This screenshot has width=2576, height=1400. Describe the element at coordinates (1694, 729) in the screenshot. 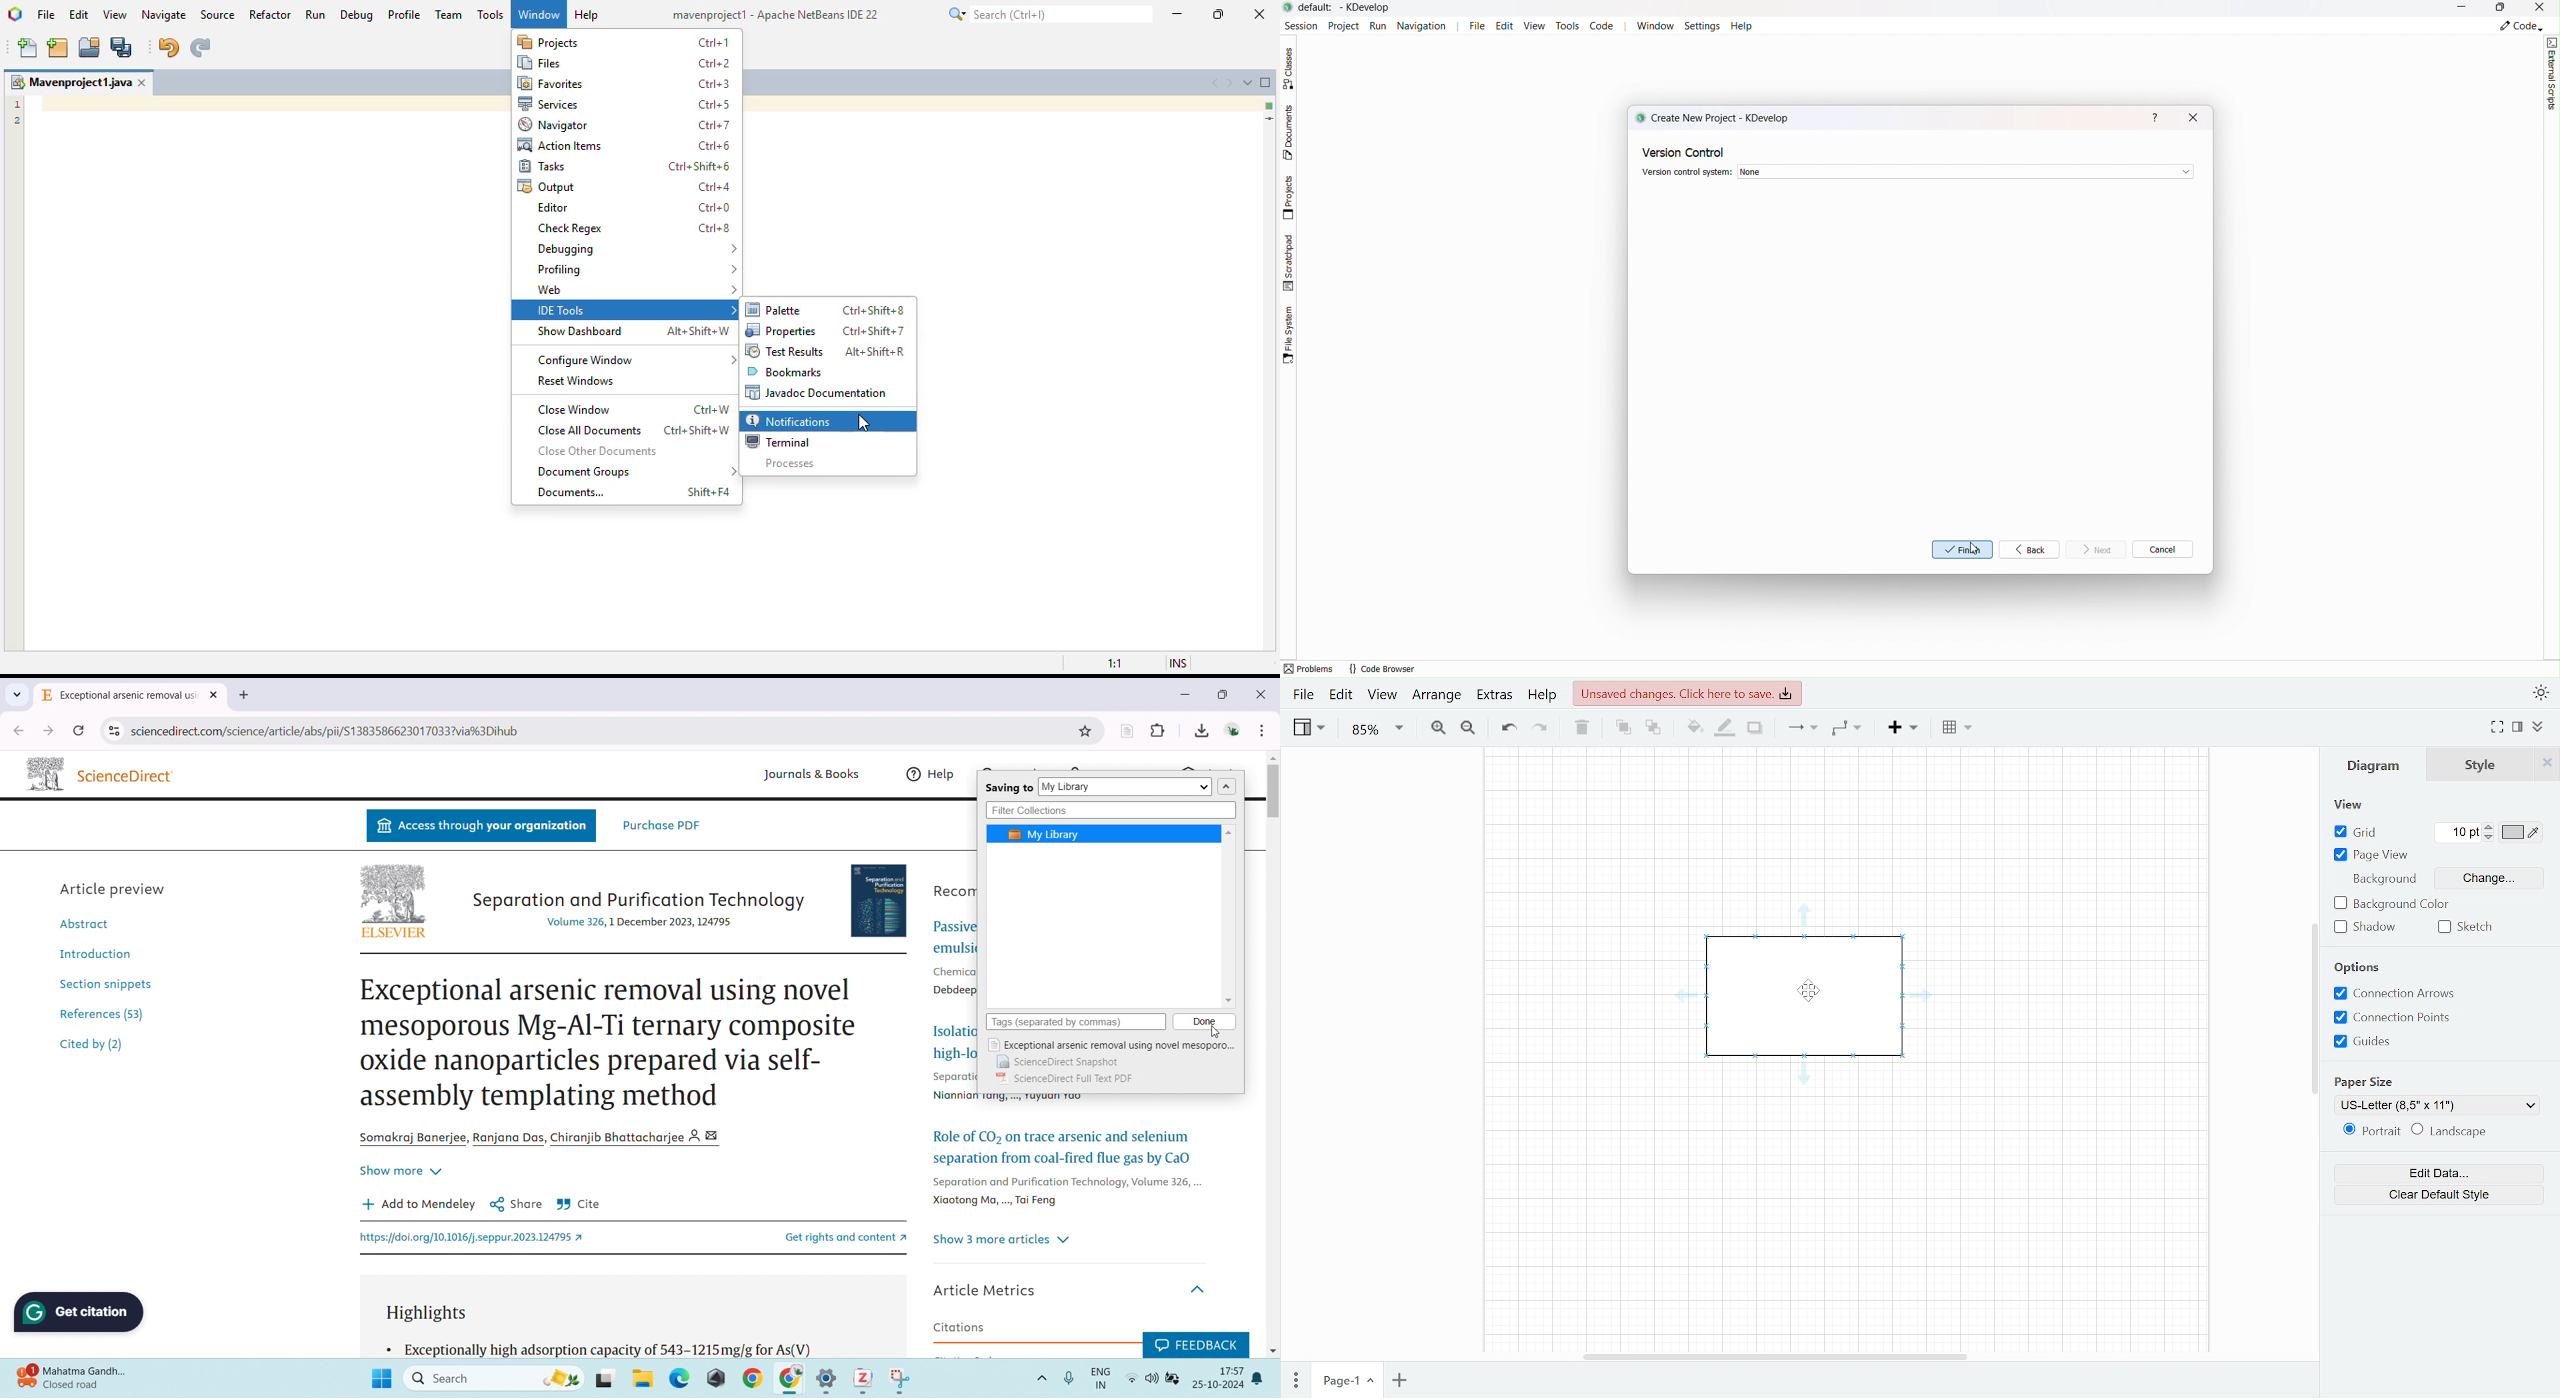

I see `Fill color` at that location.